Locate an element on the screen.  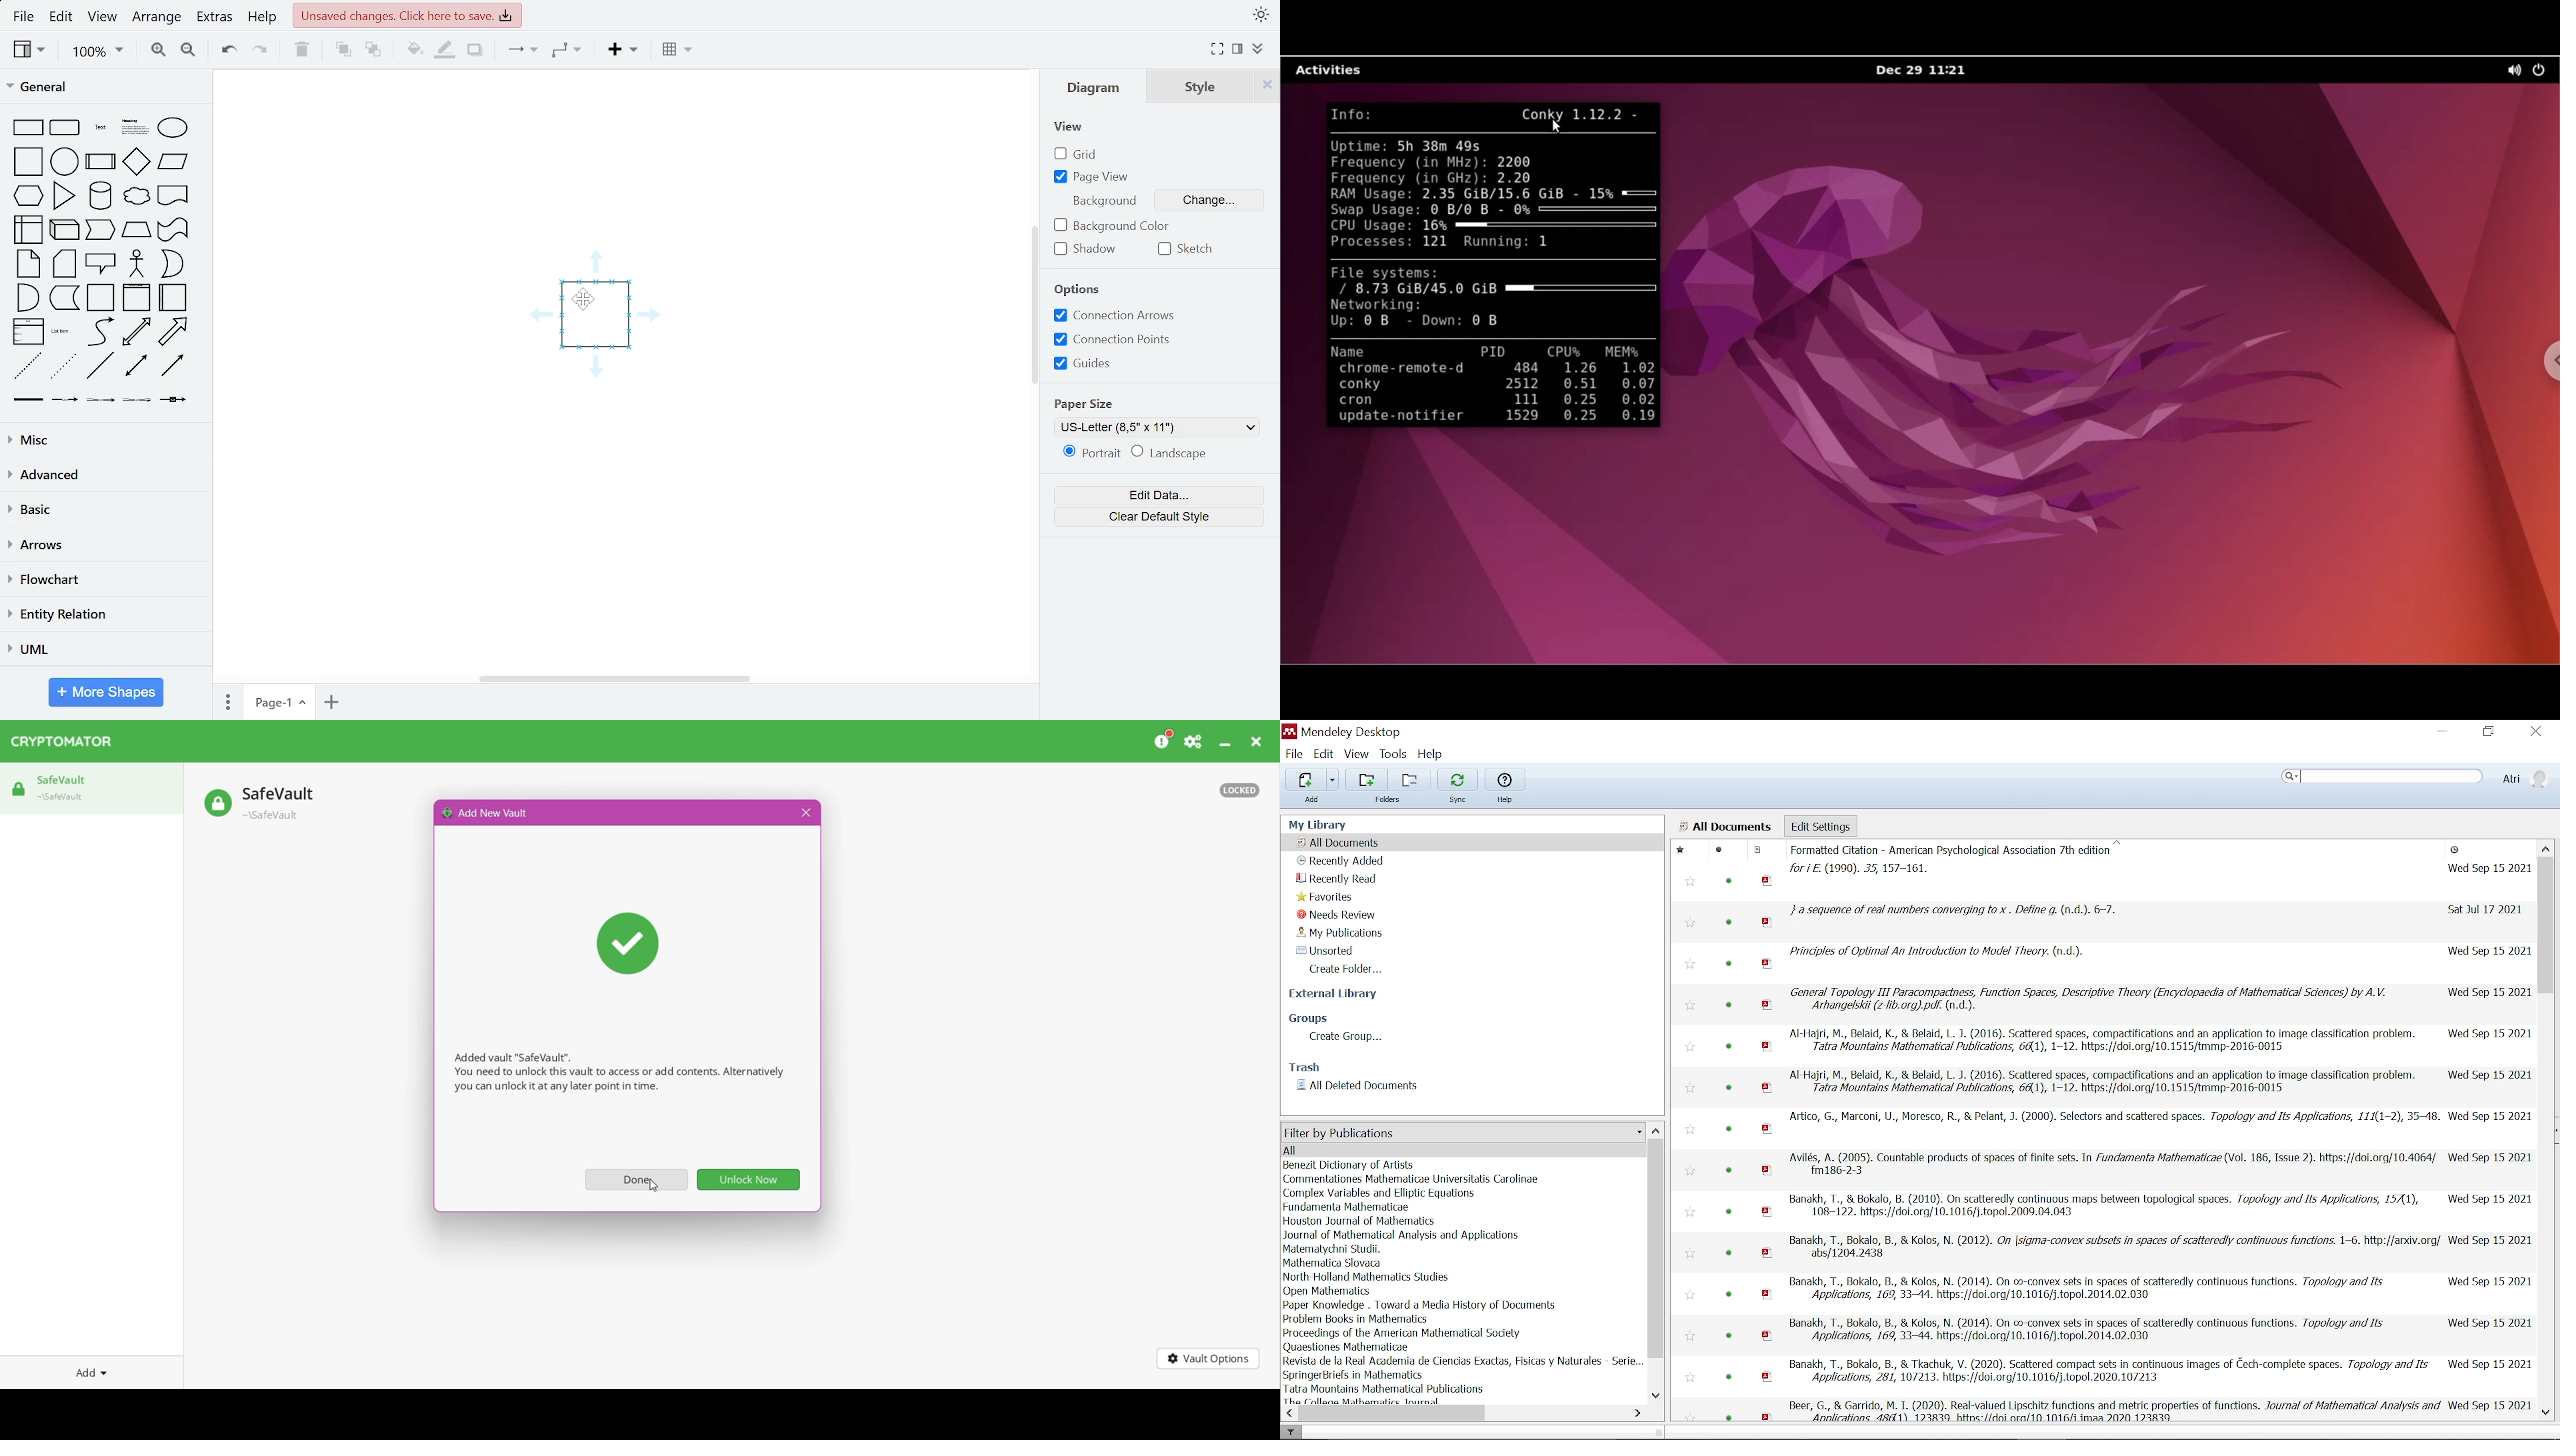
pdf is located at coordinates (1768, 1089).